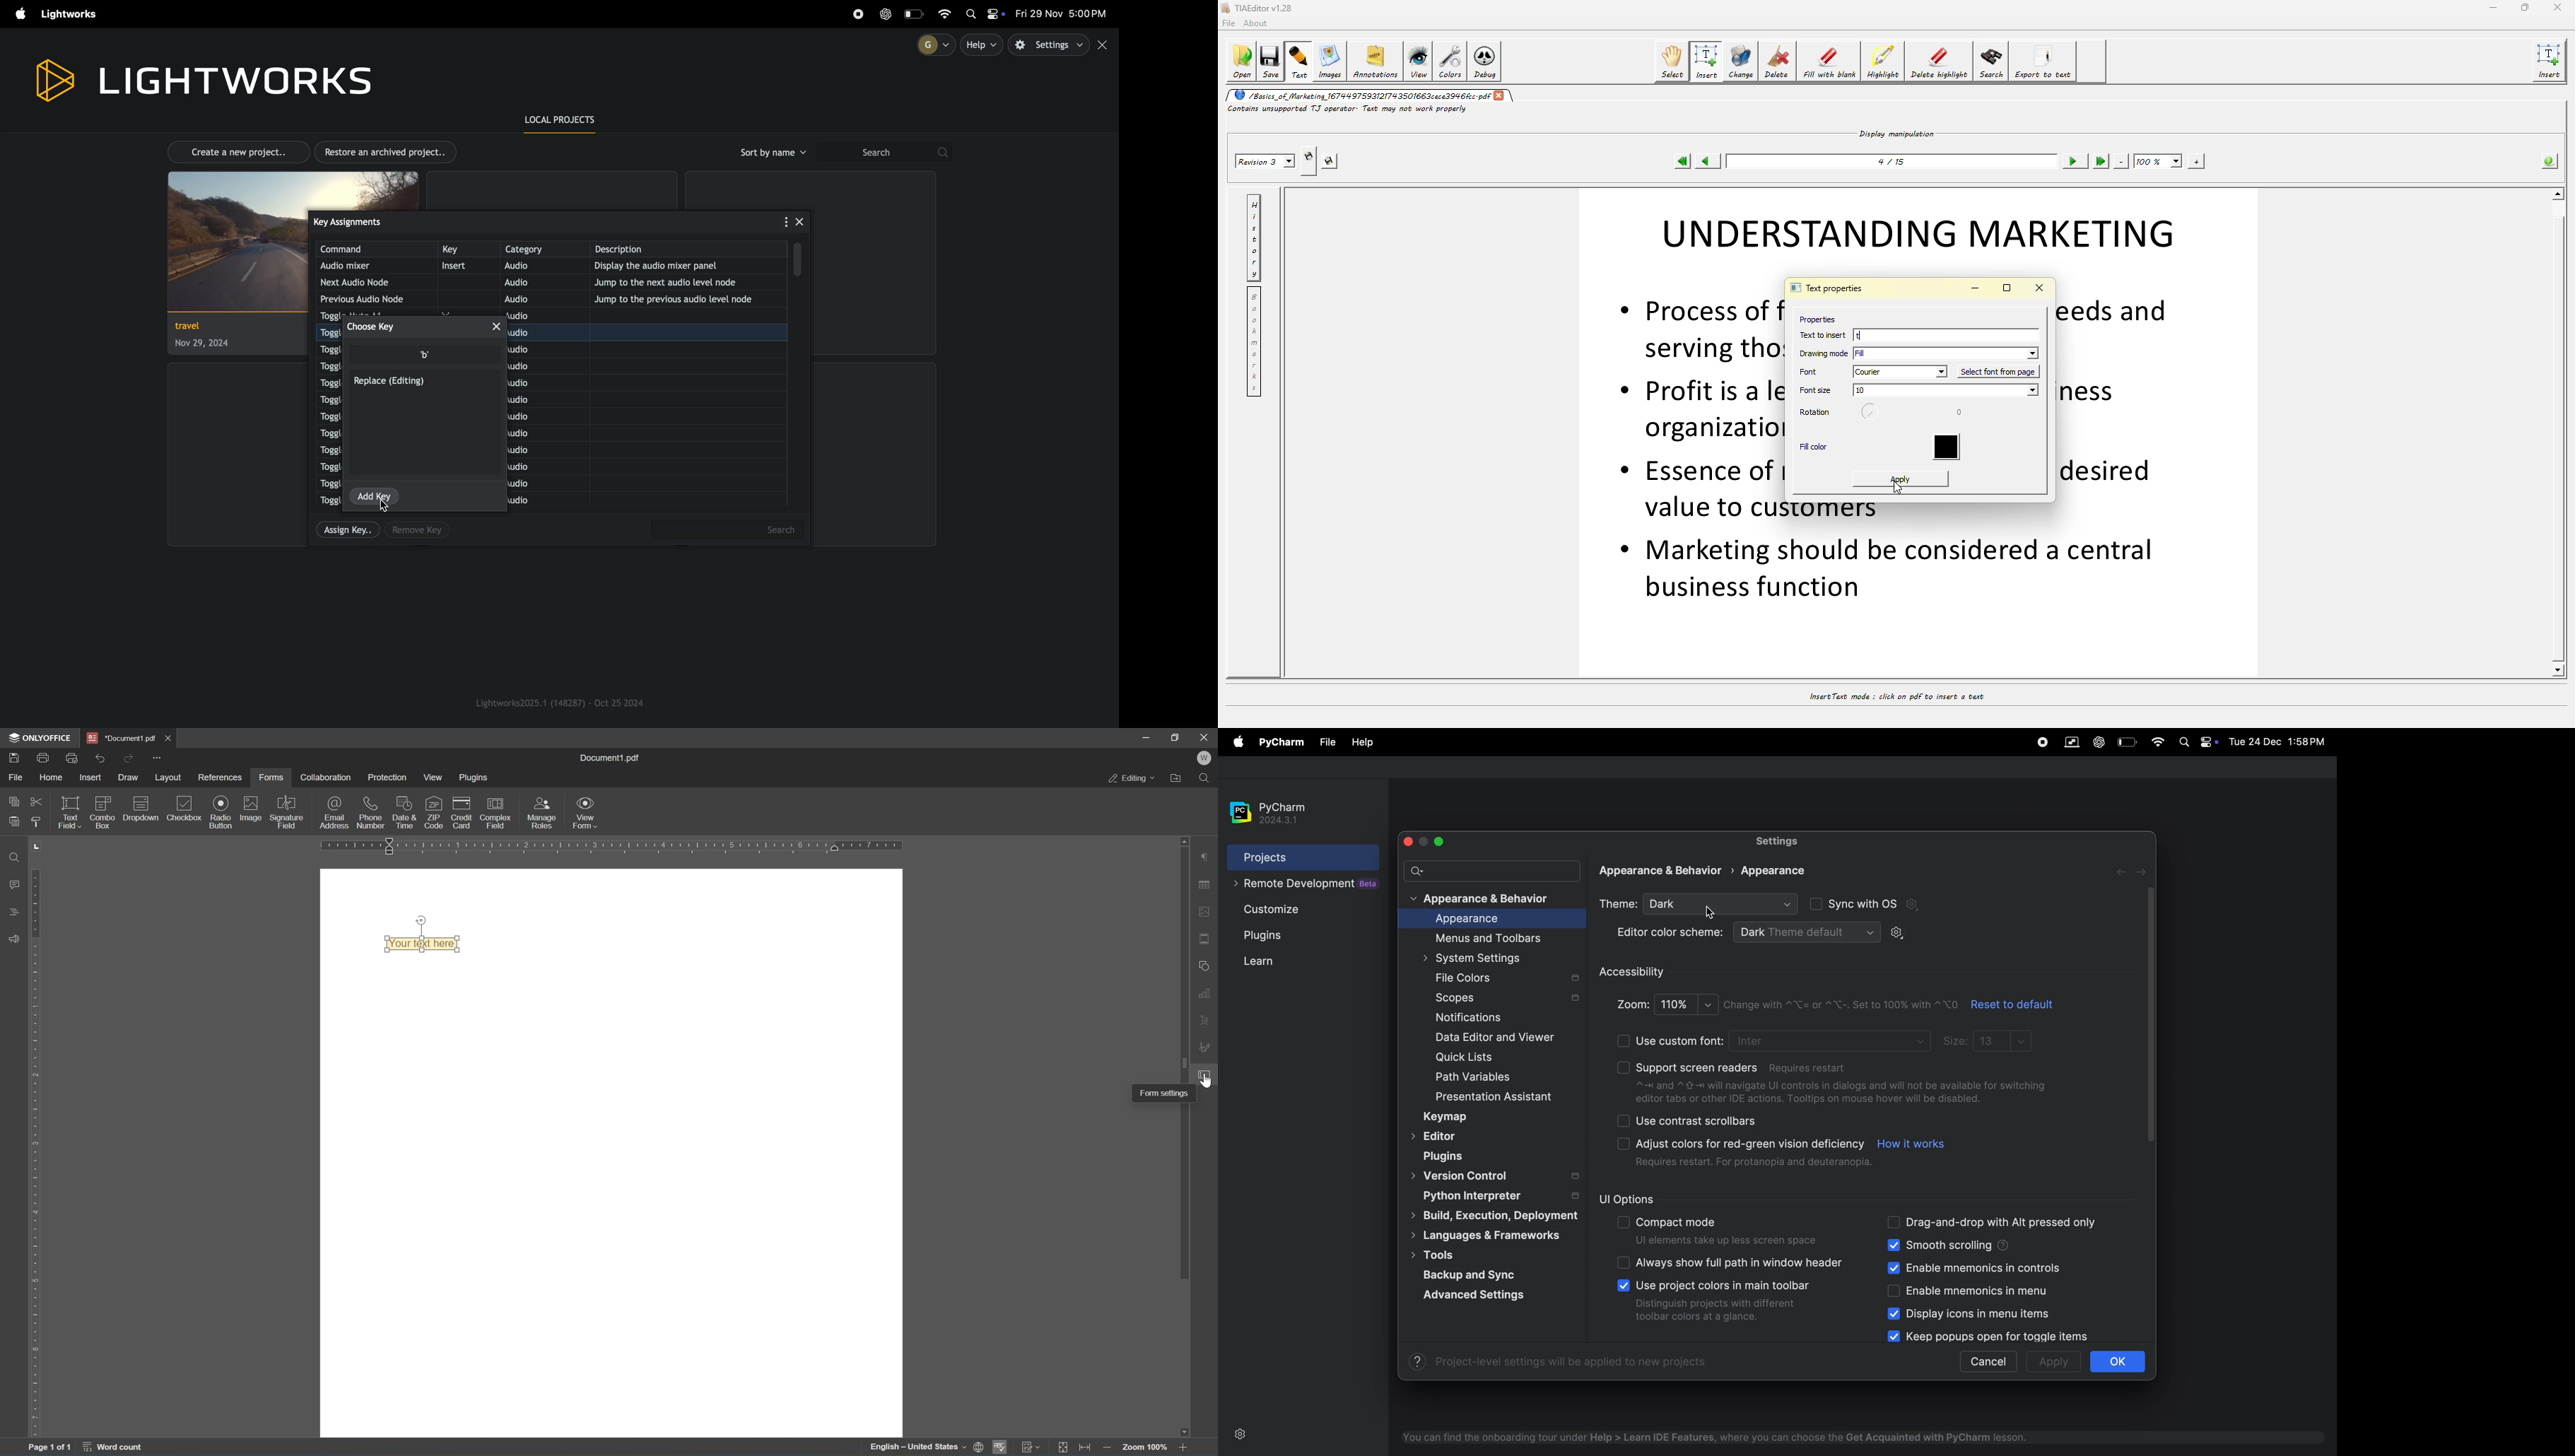 The image size is (2576, 1456). I want to click on Requires restart. For protanopia and deuteranopia., so click(1756, 1164).